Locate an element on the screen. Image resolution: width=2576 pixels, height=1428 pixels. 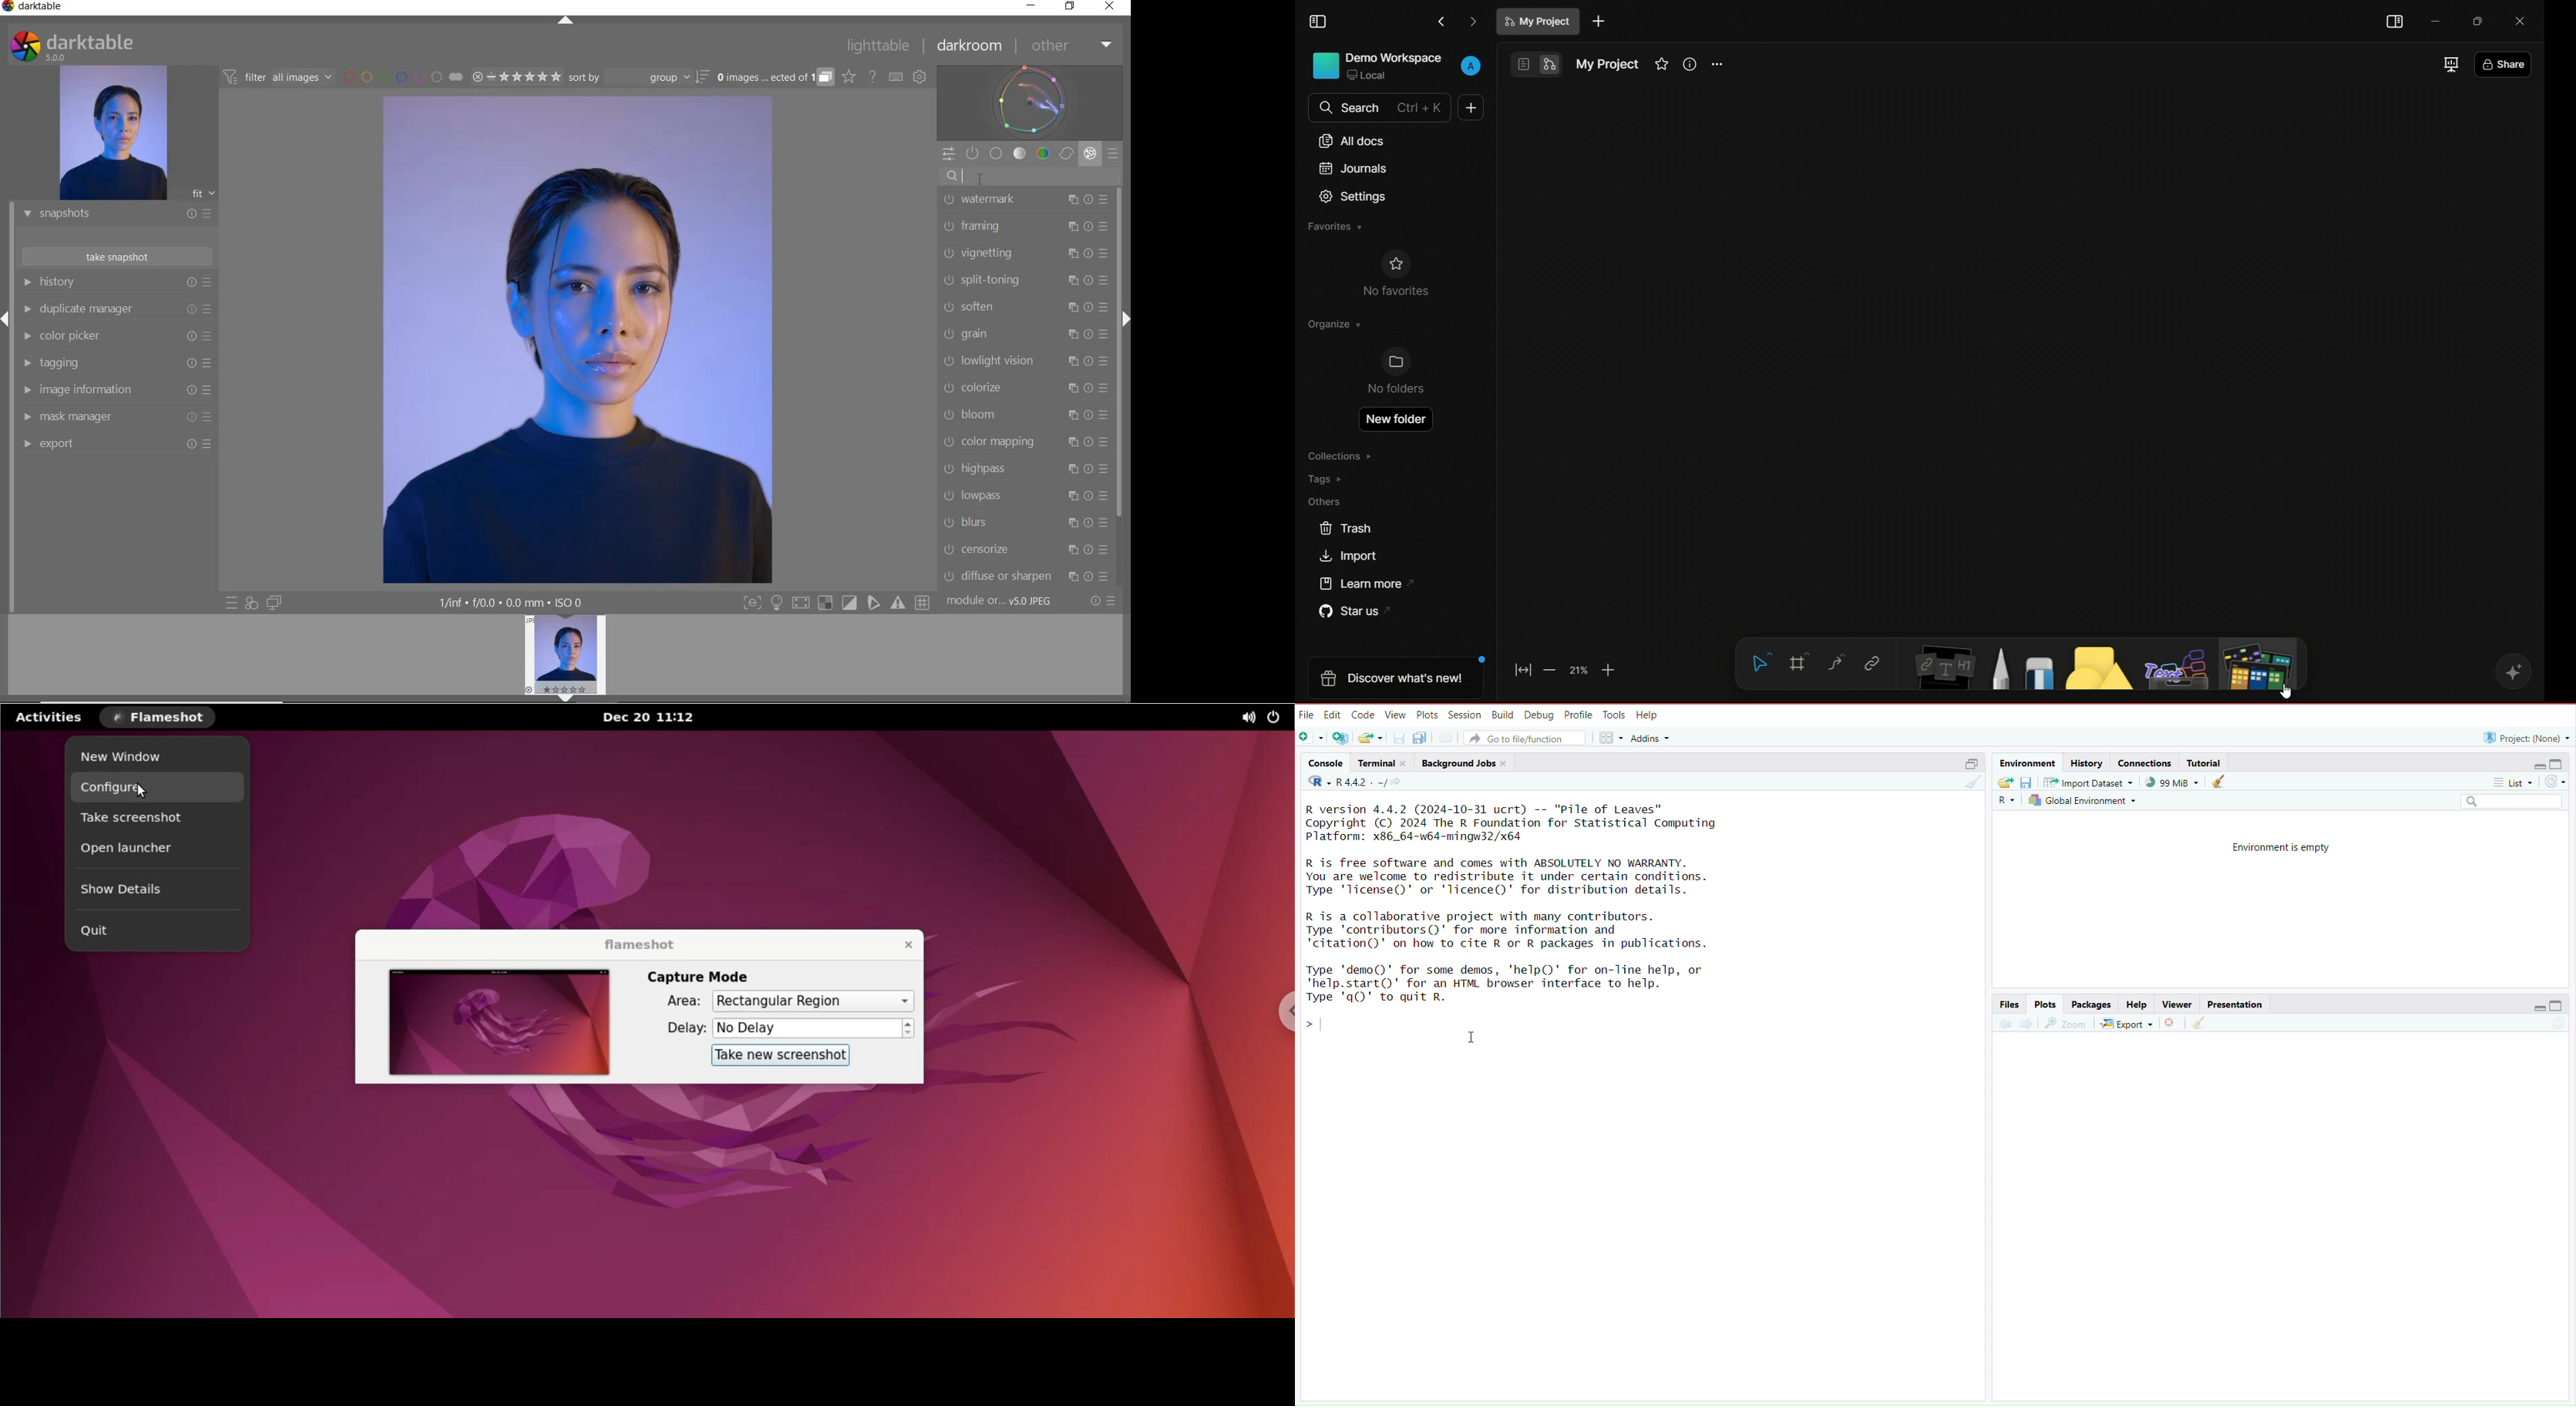
terminal is located at coordinates (1374, 762).